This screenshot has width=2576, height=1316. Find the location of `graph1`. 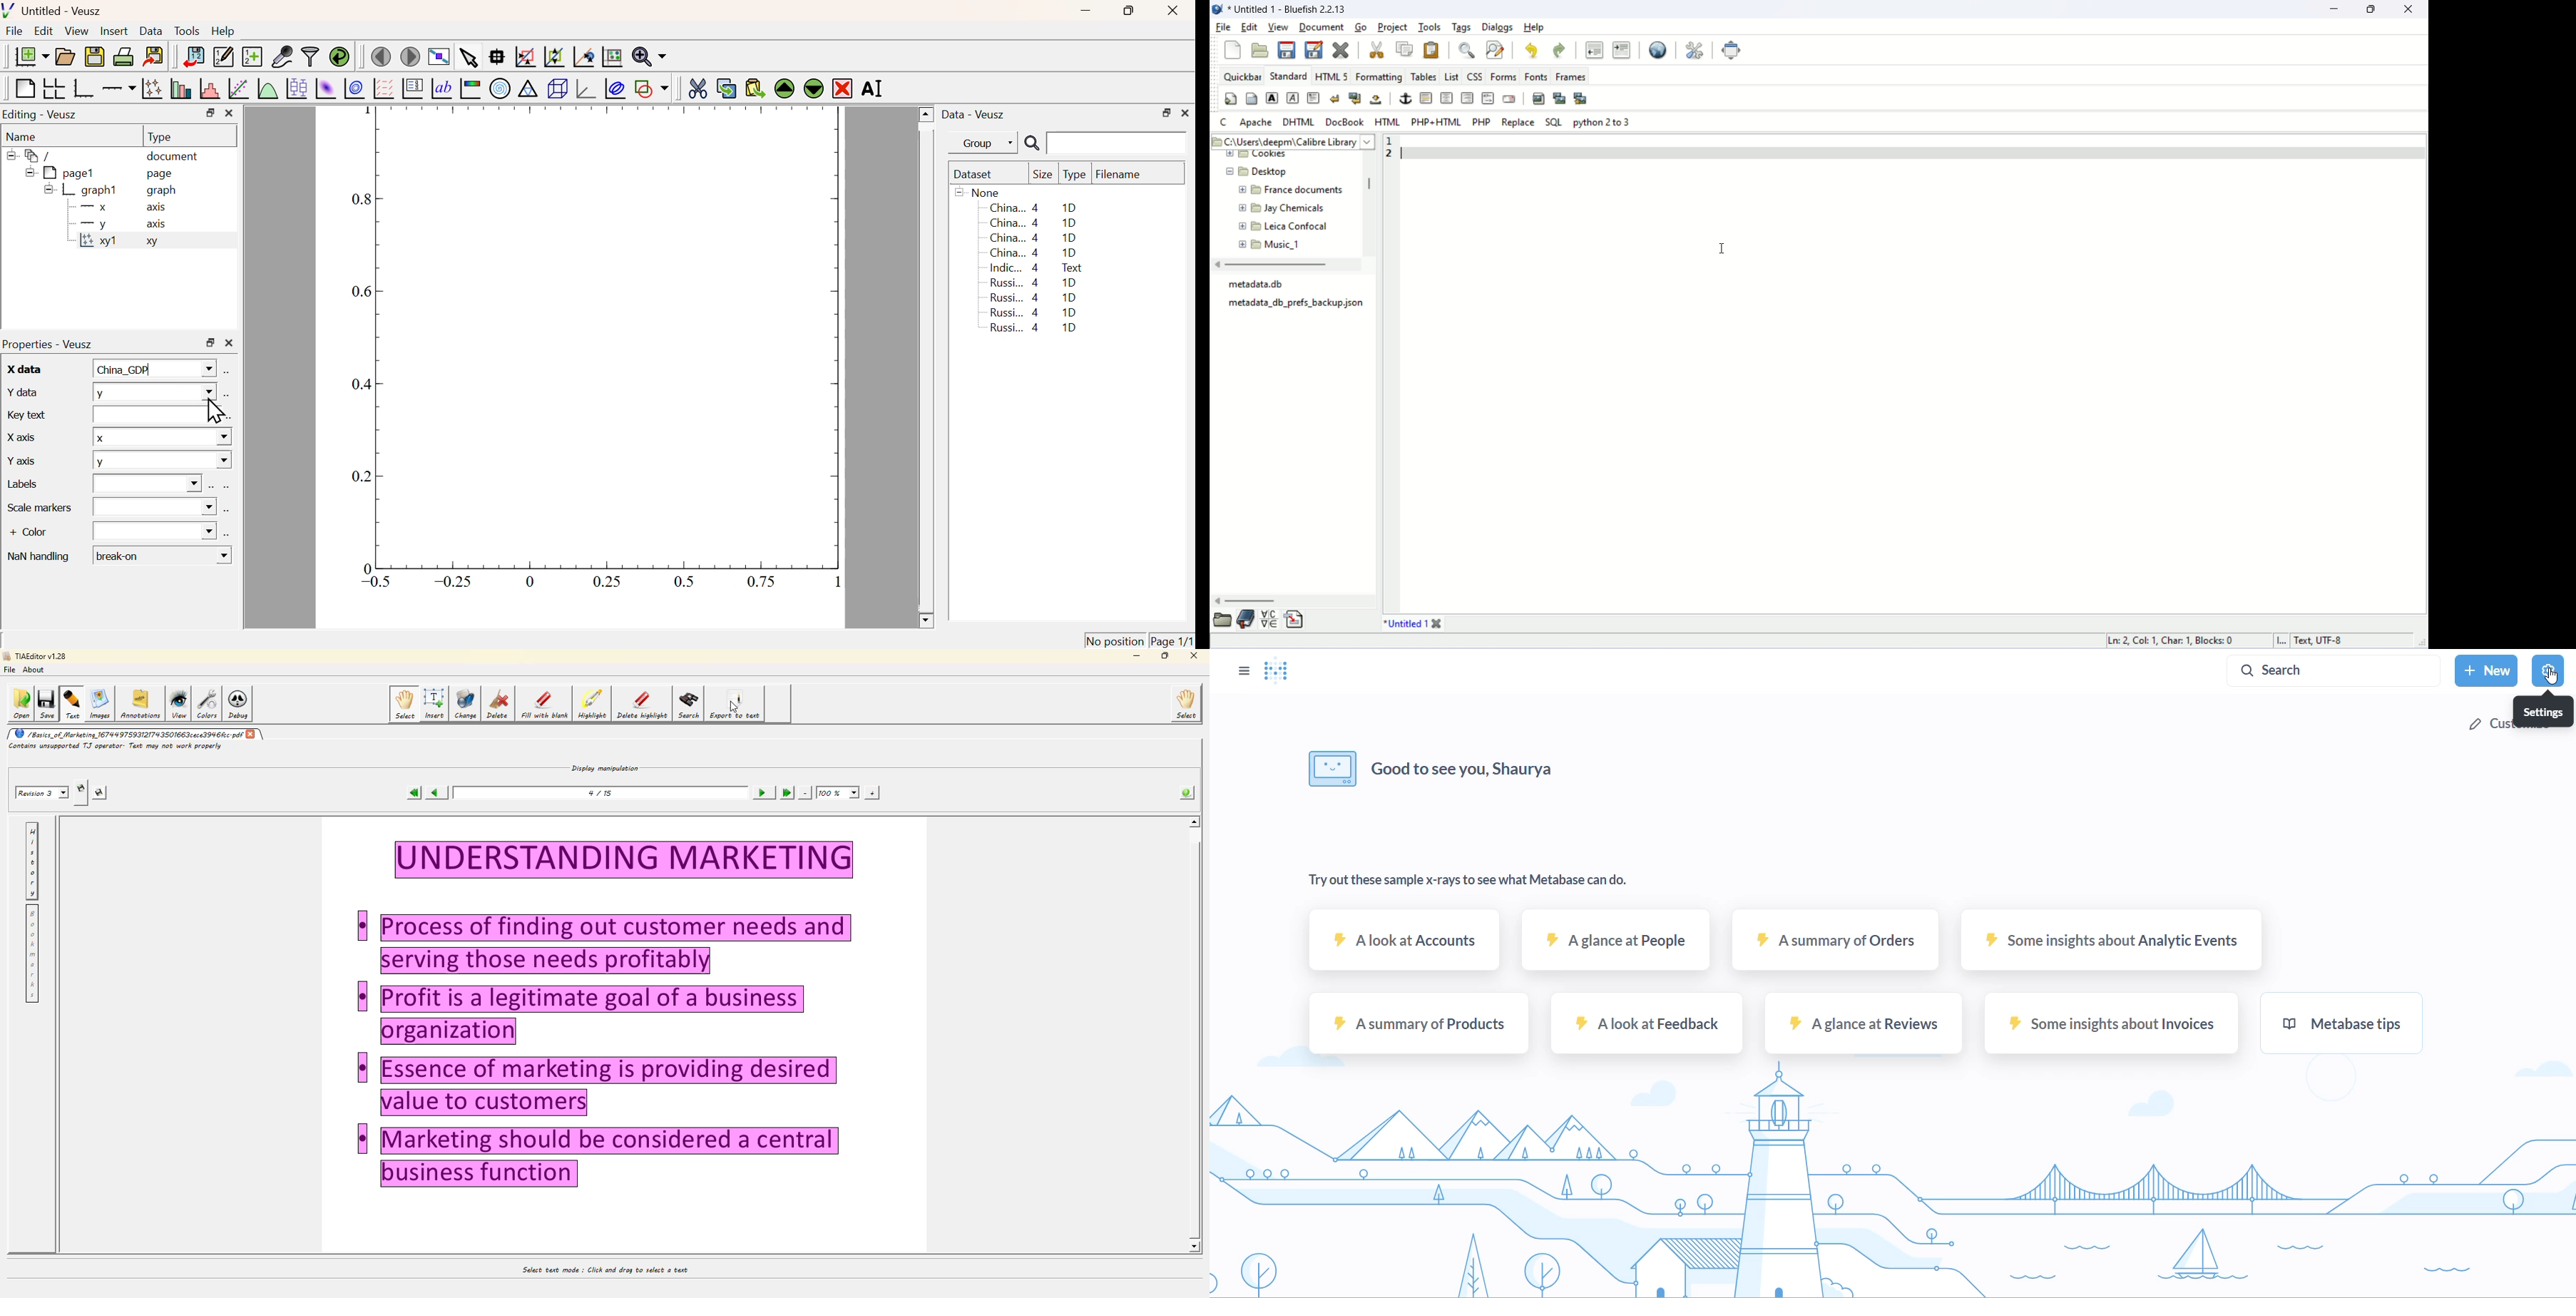

graph1 is located at coordinates (82, 189).